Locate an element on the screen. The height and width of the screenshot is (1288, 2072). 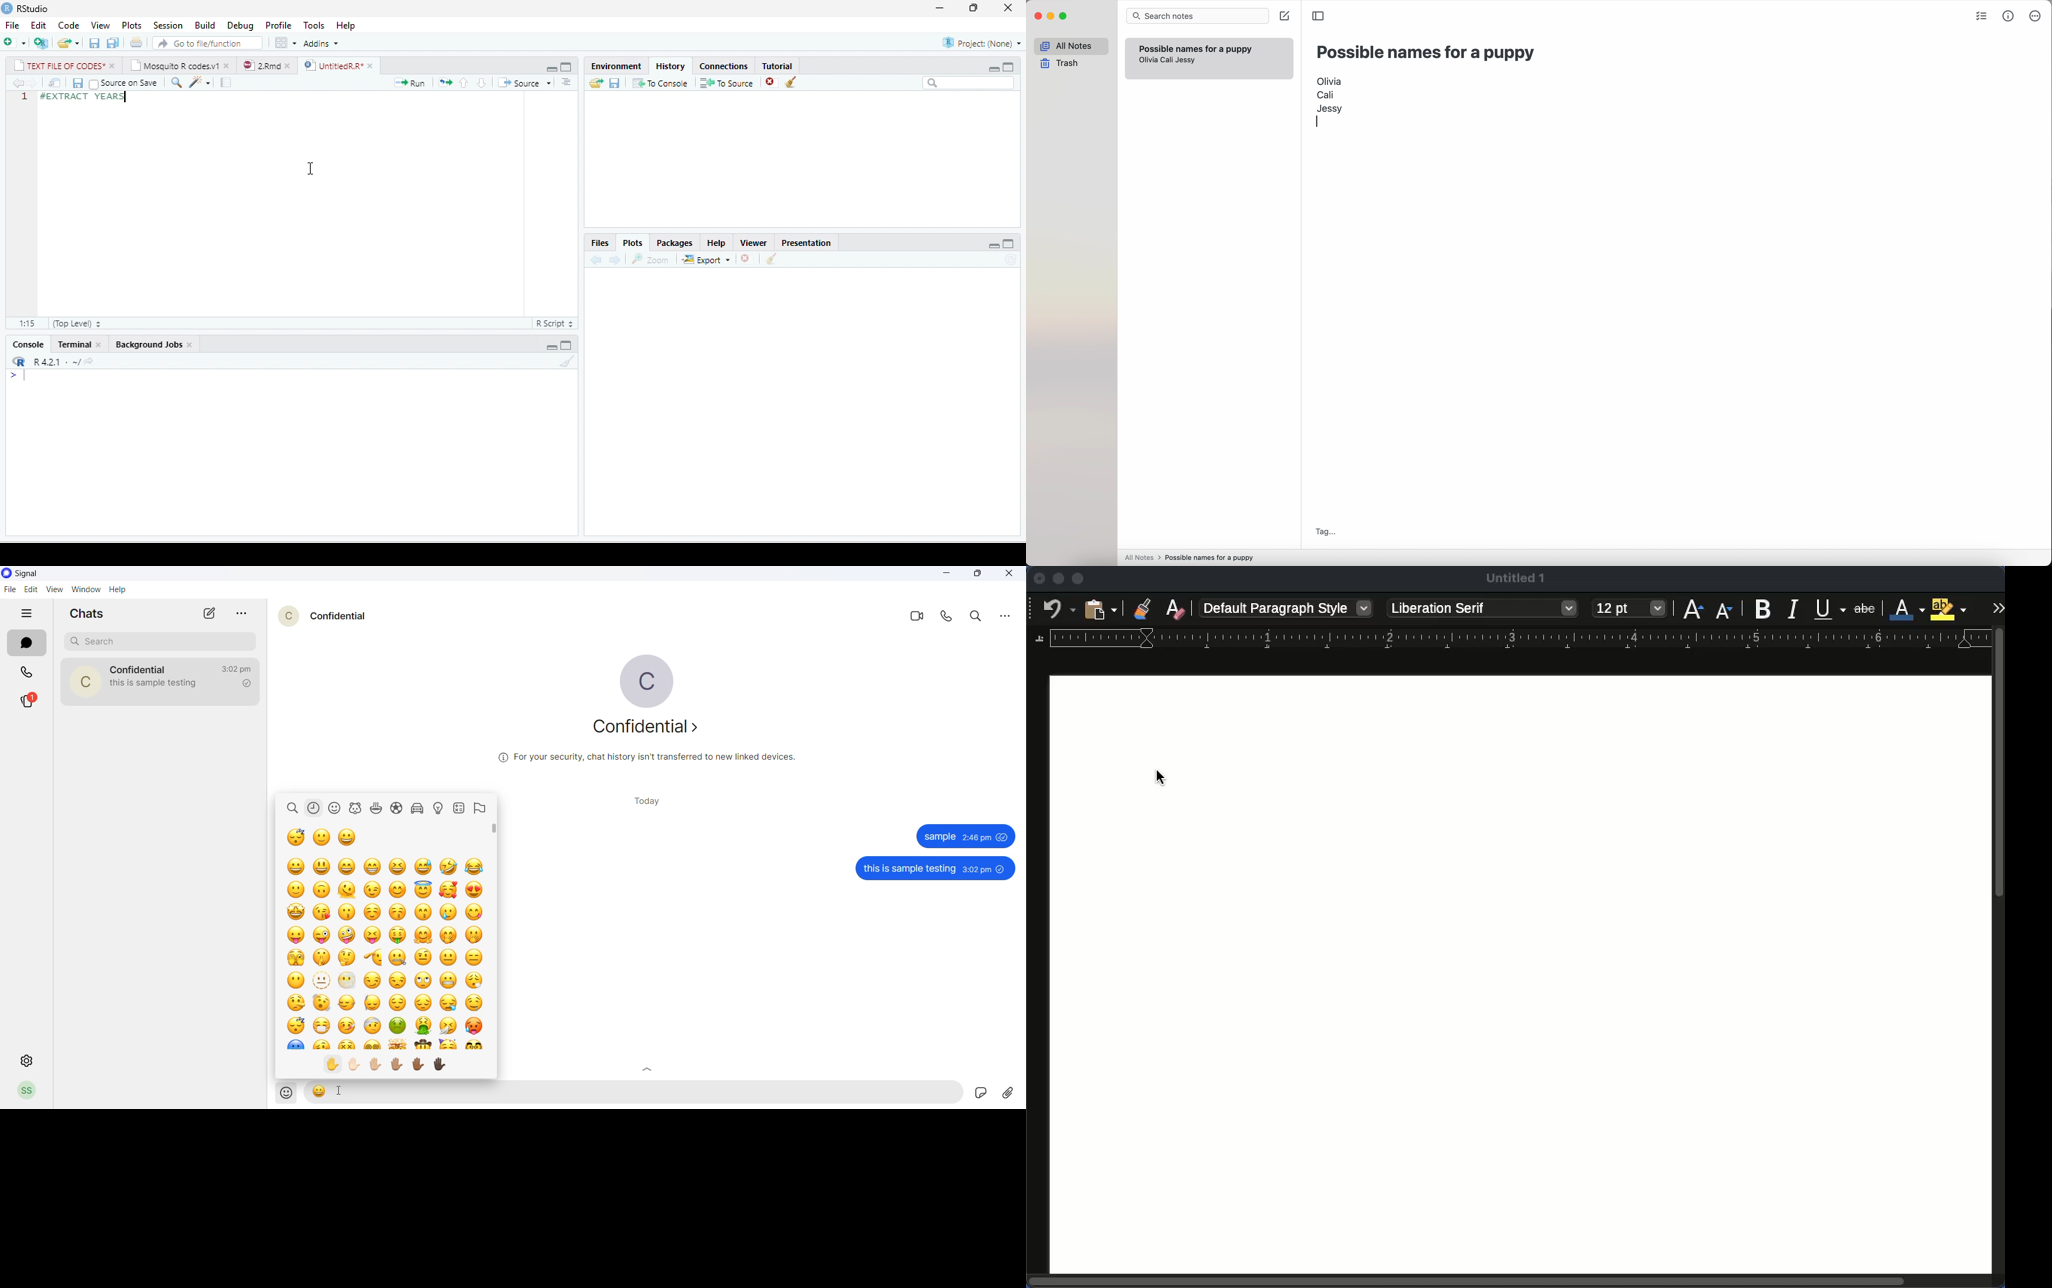
save is located at coordinates (615, 83).